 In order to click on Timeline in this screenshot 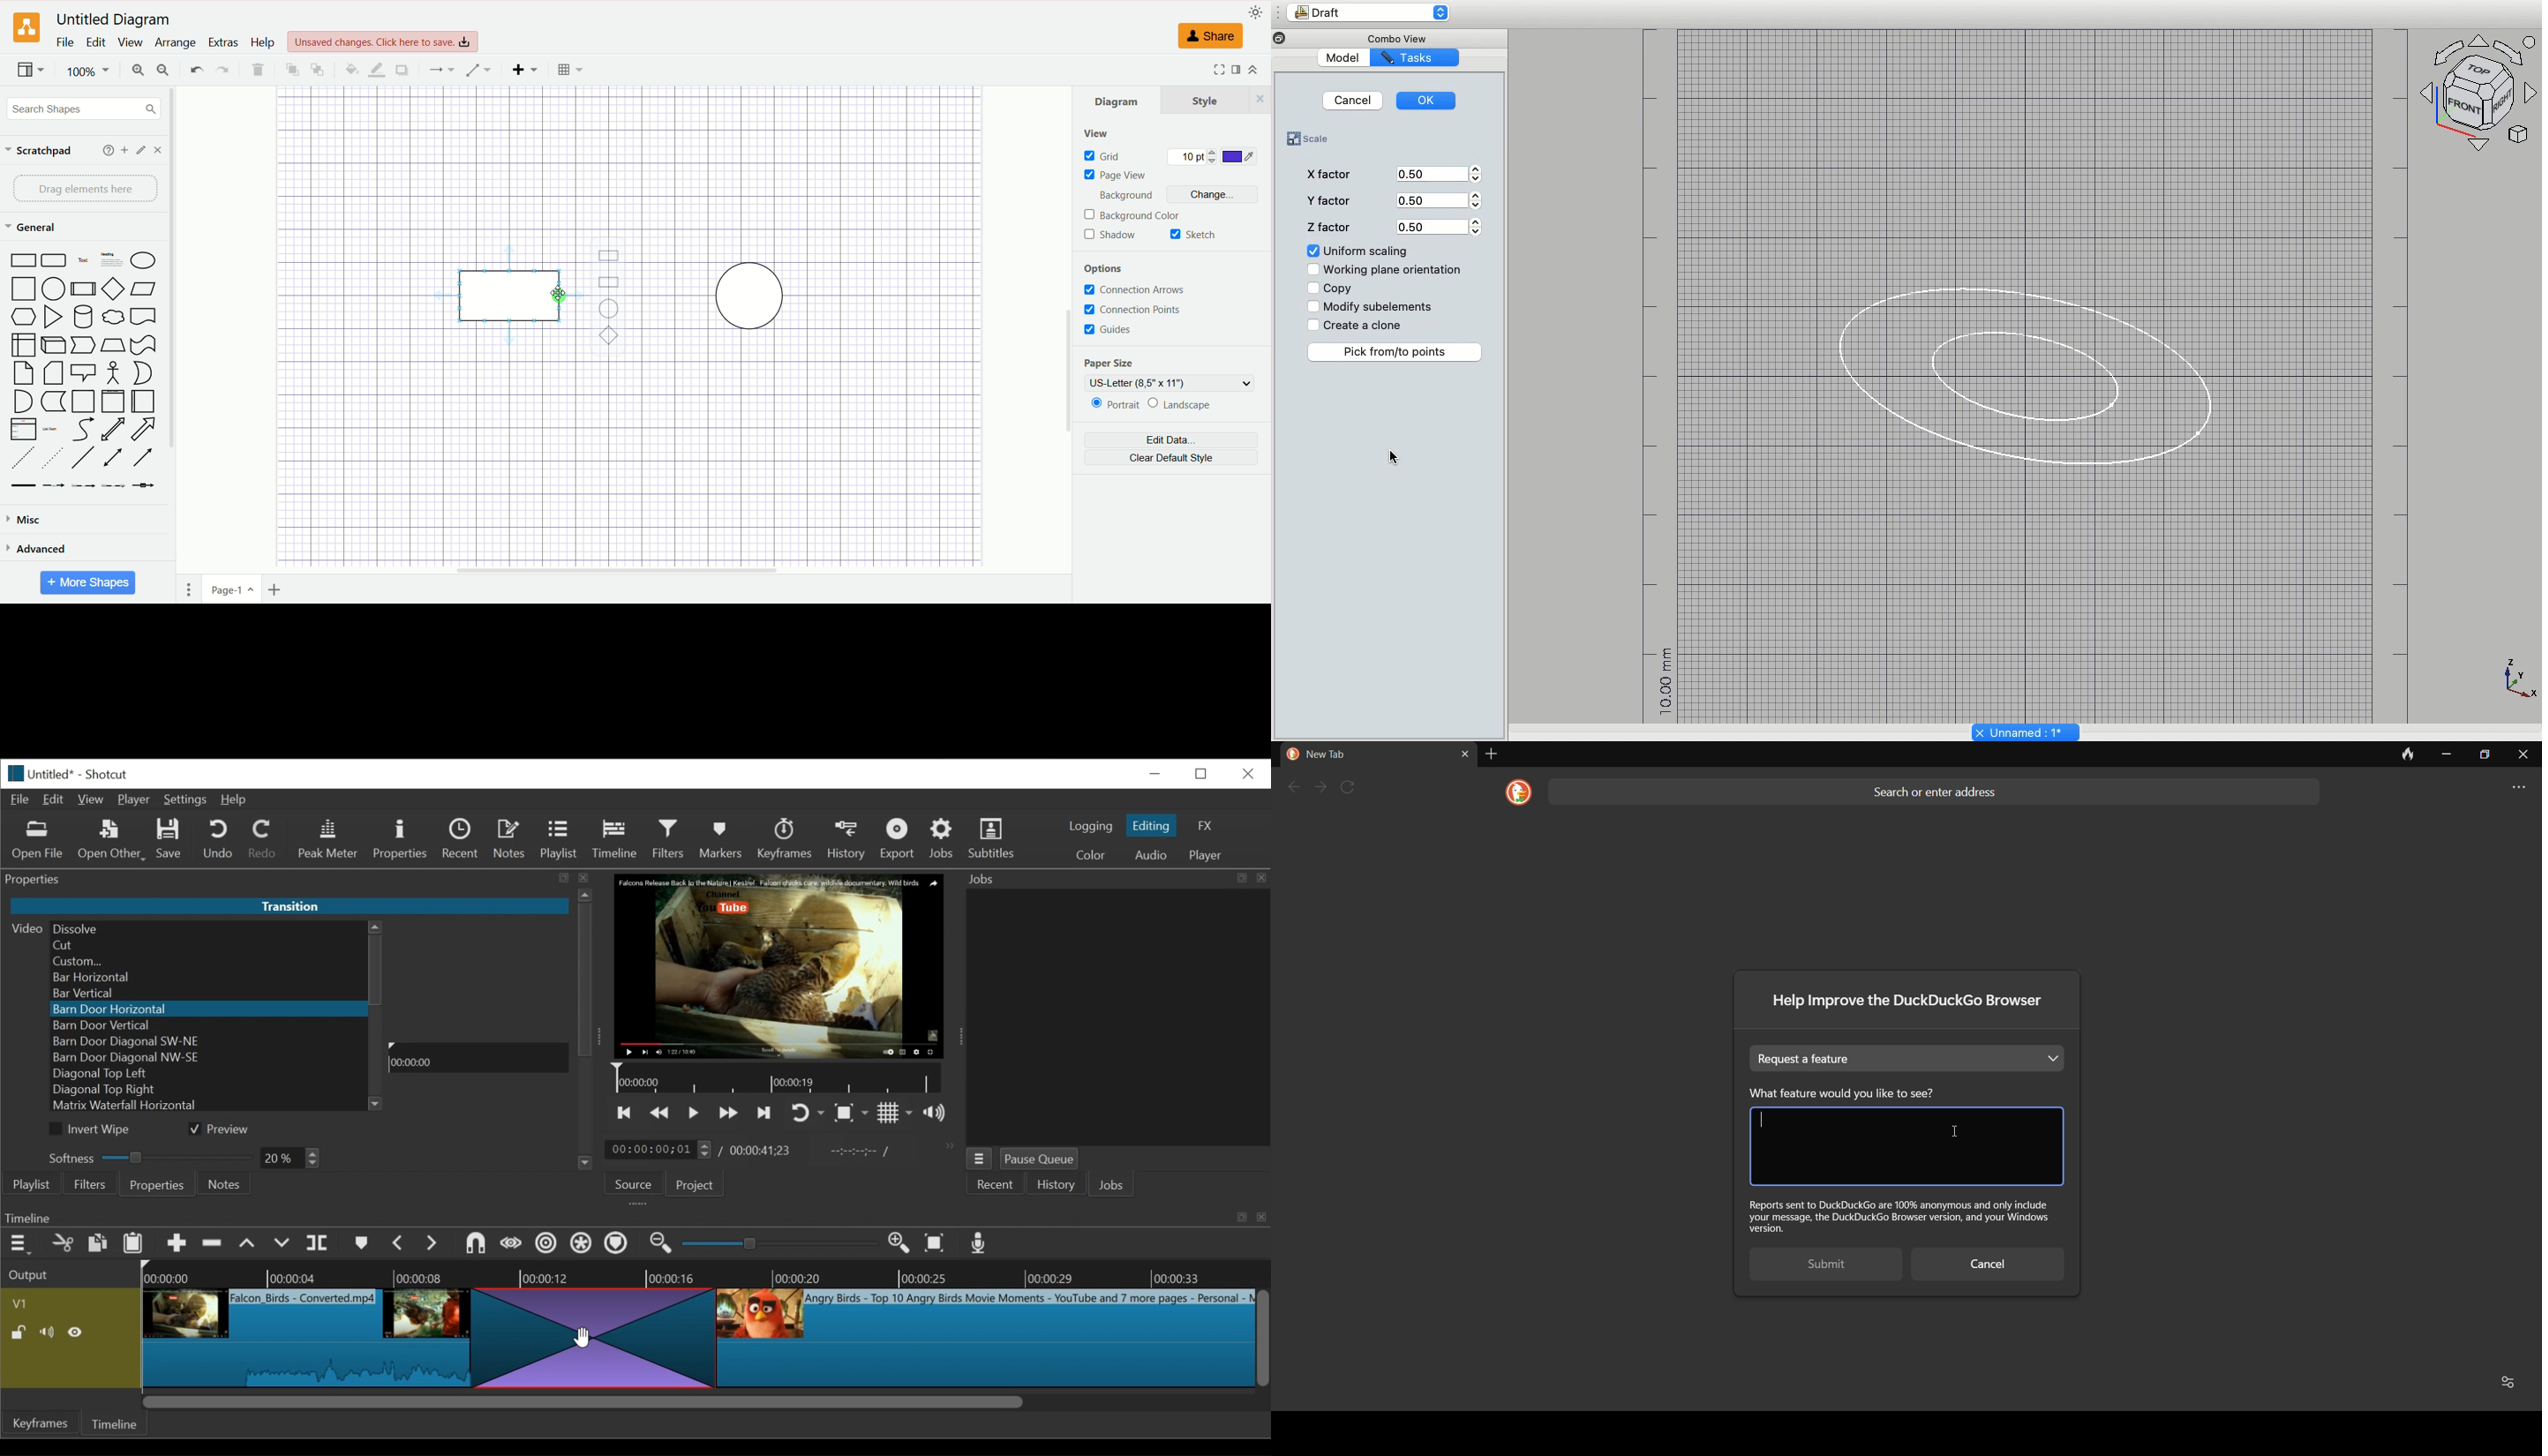, I will do `click(478, 1060)`.